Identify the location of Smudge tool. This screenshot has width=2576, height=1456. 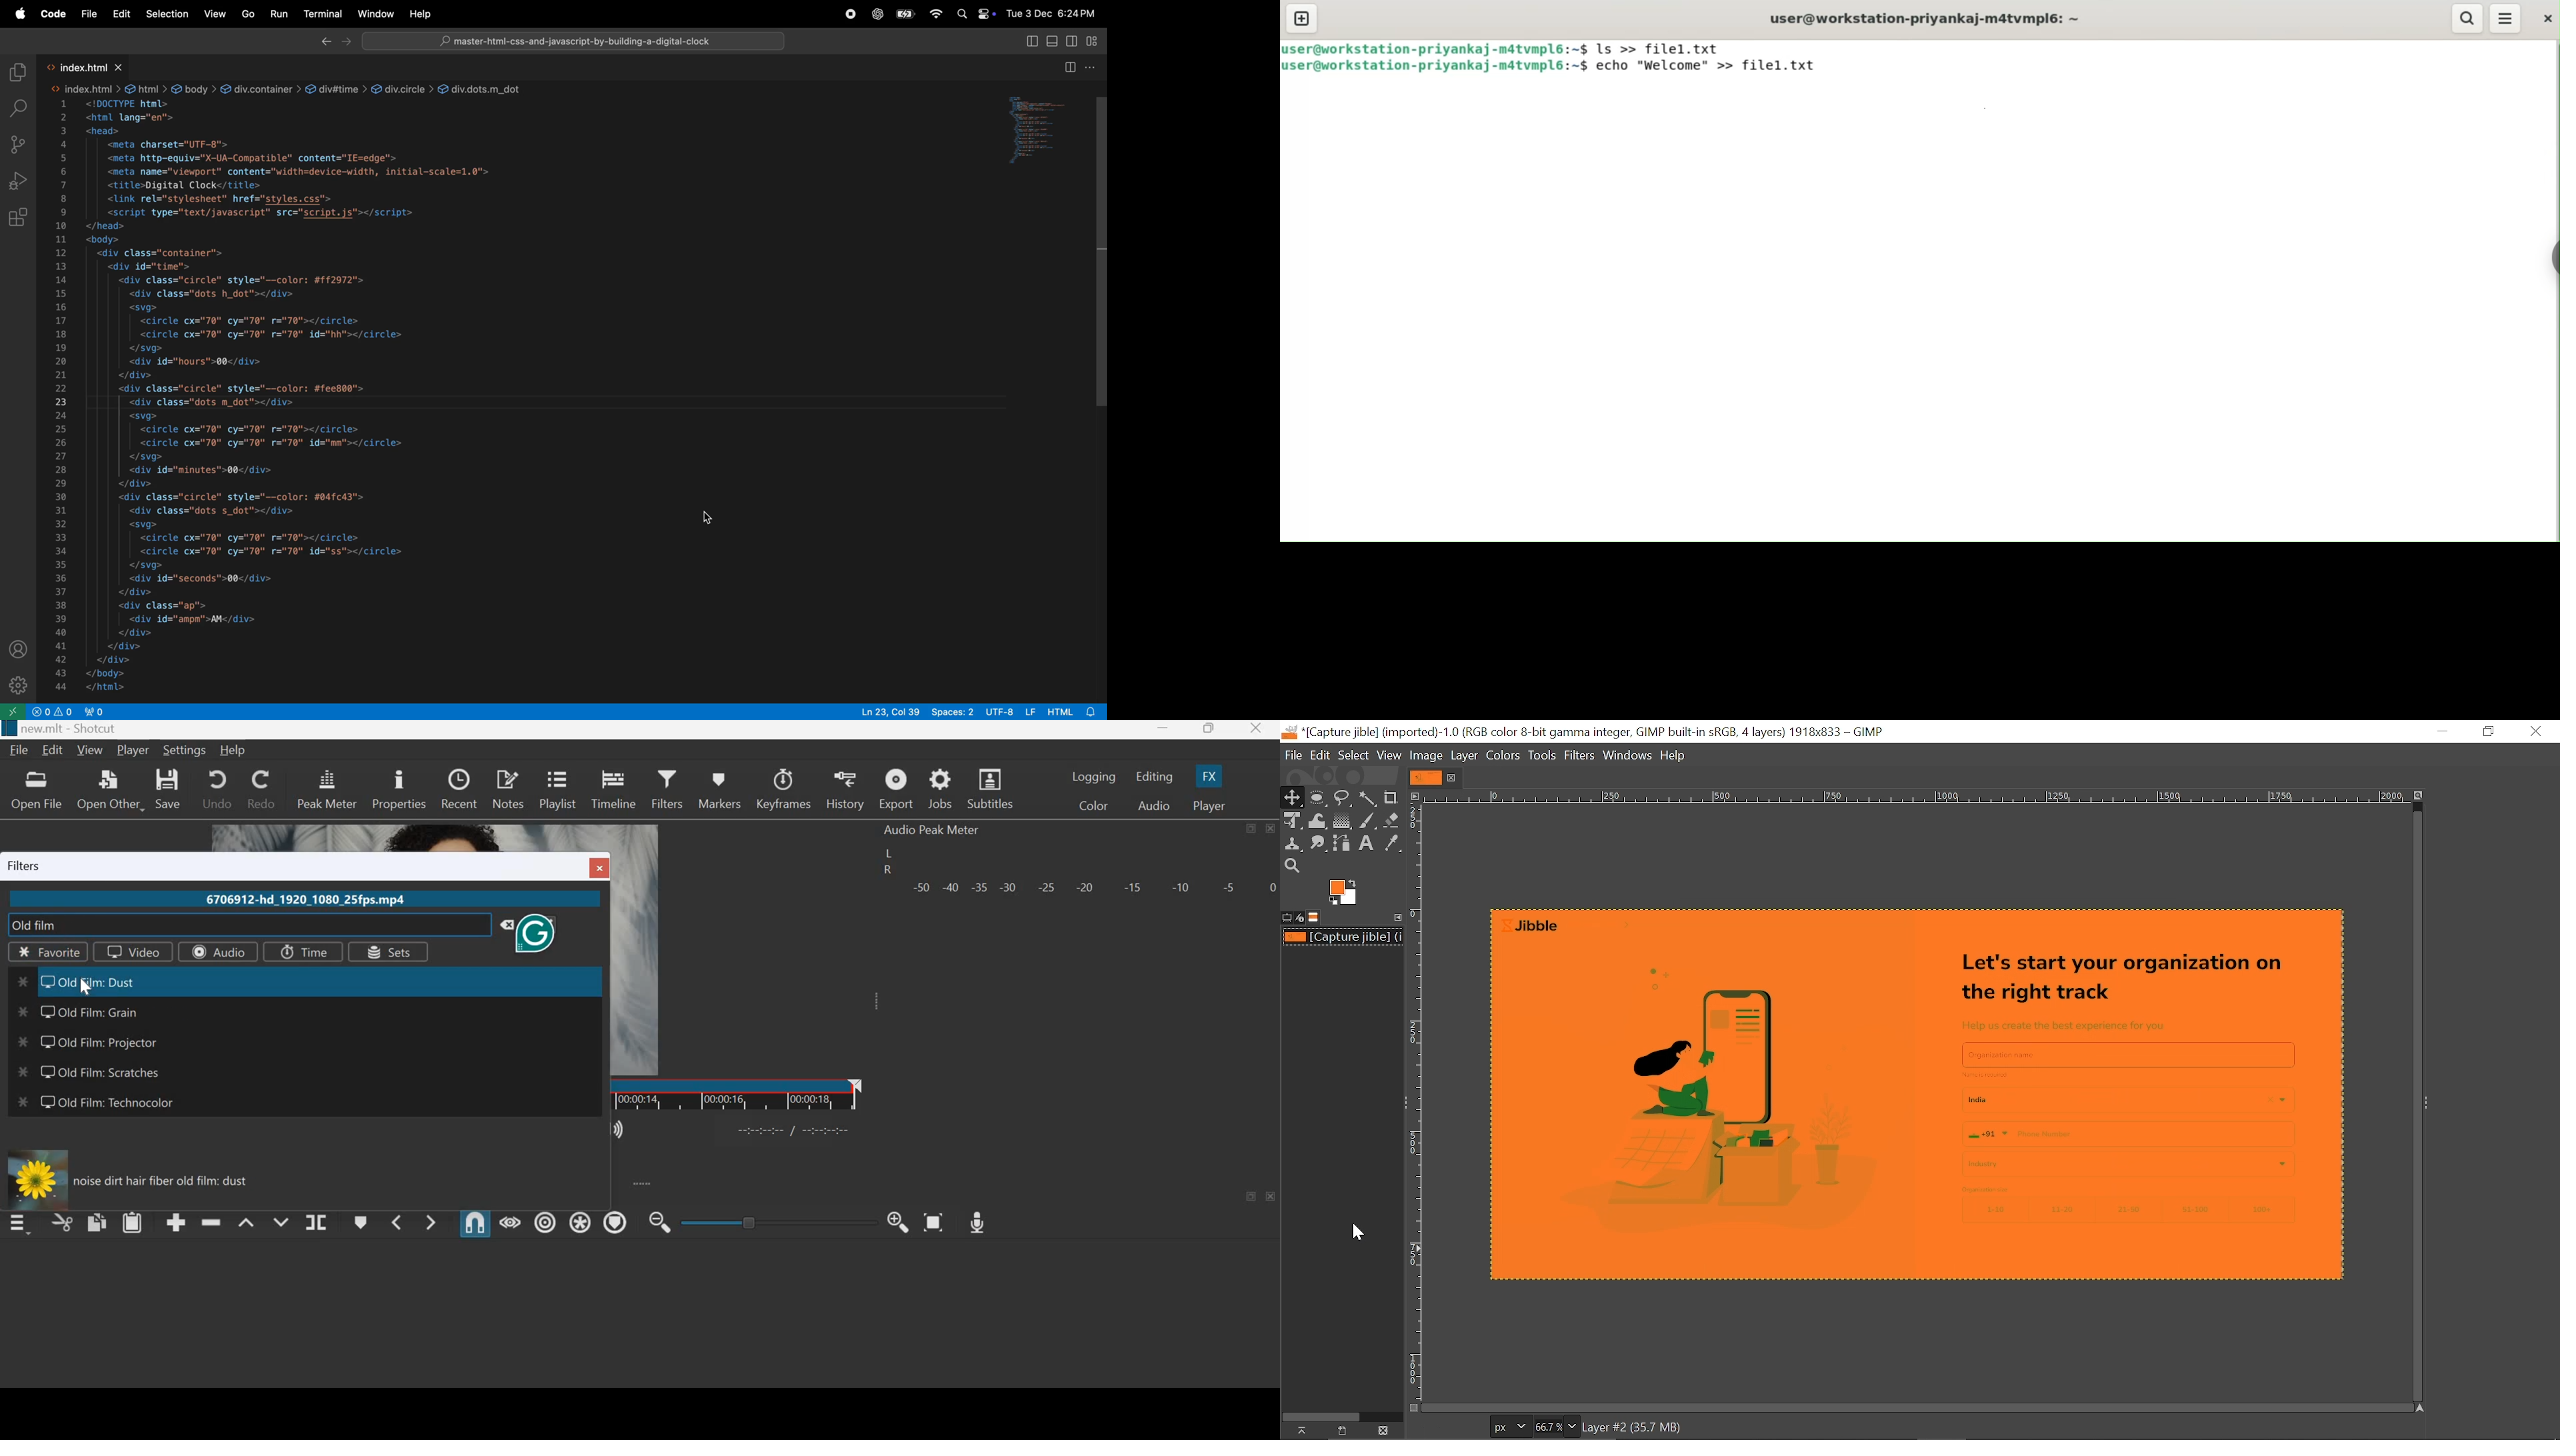
(1320, 844).